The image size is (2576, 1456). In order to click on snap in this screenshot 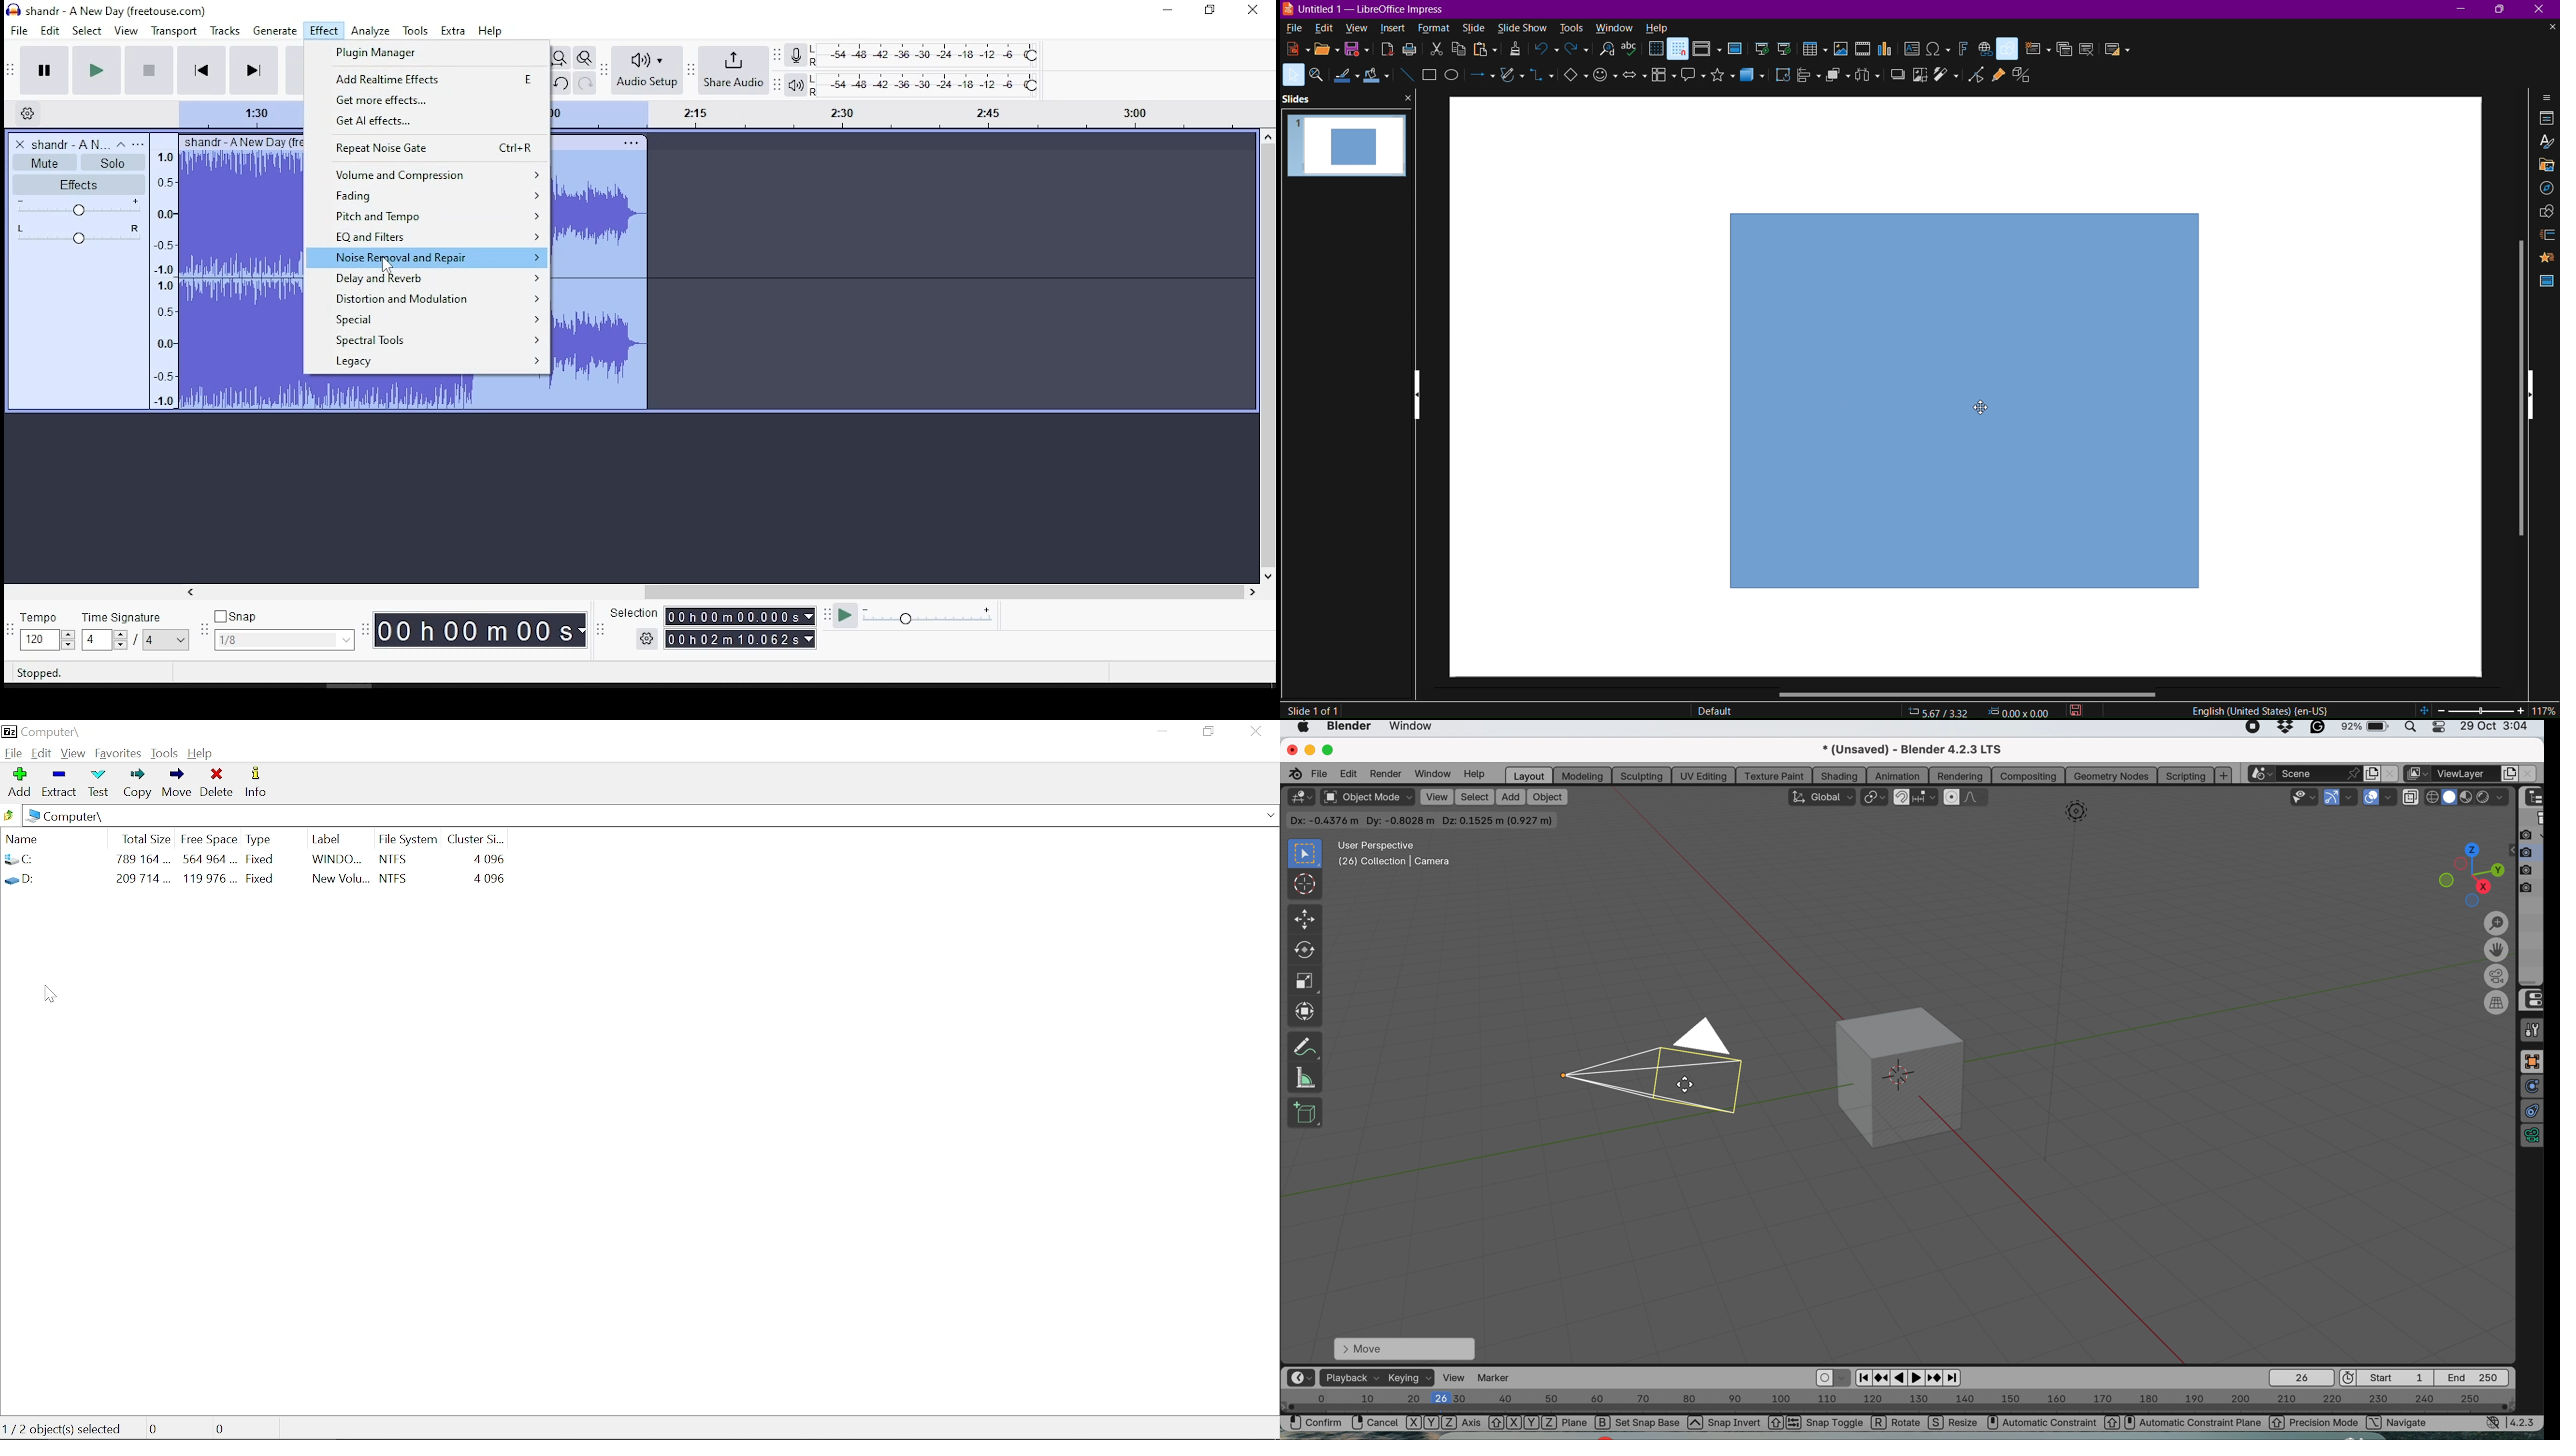, I will do `click(283, 631)`.